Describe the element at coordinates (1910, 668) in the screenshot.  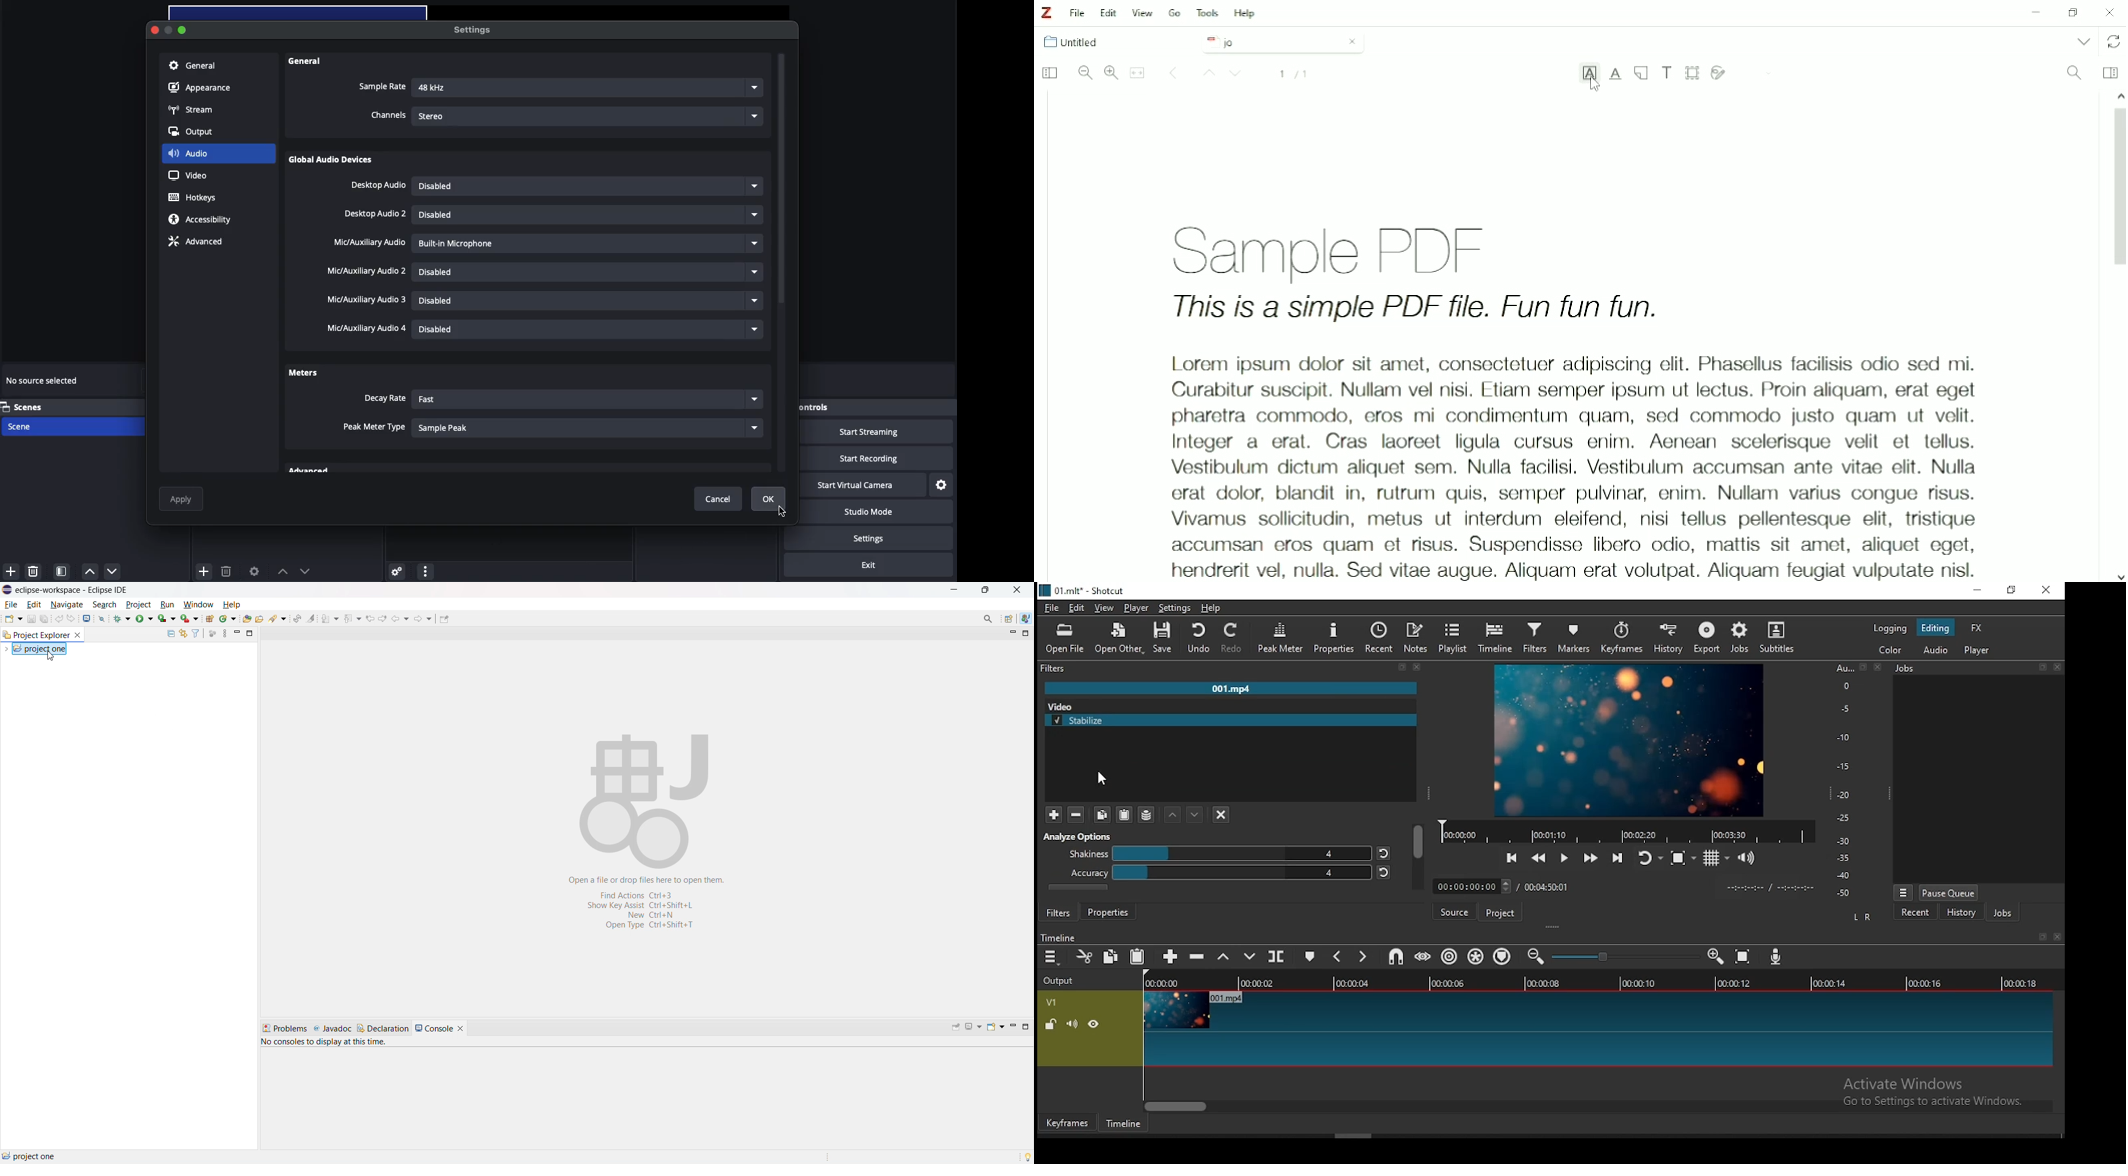
I see `Jobs` at that location.